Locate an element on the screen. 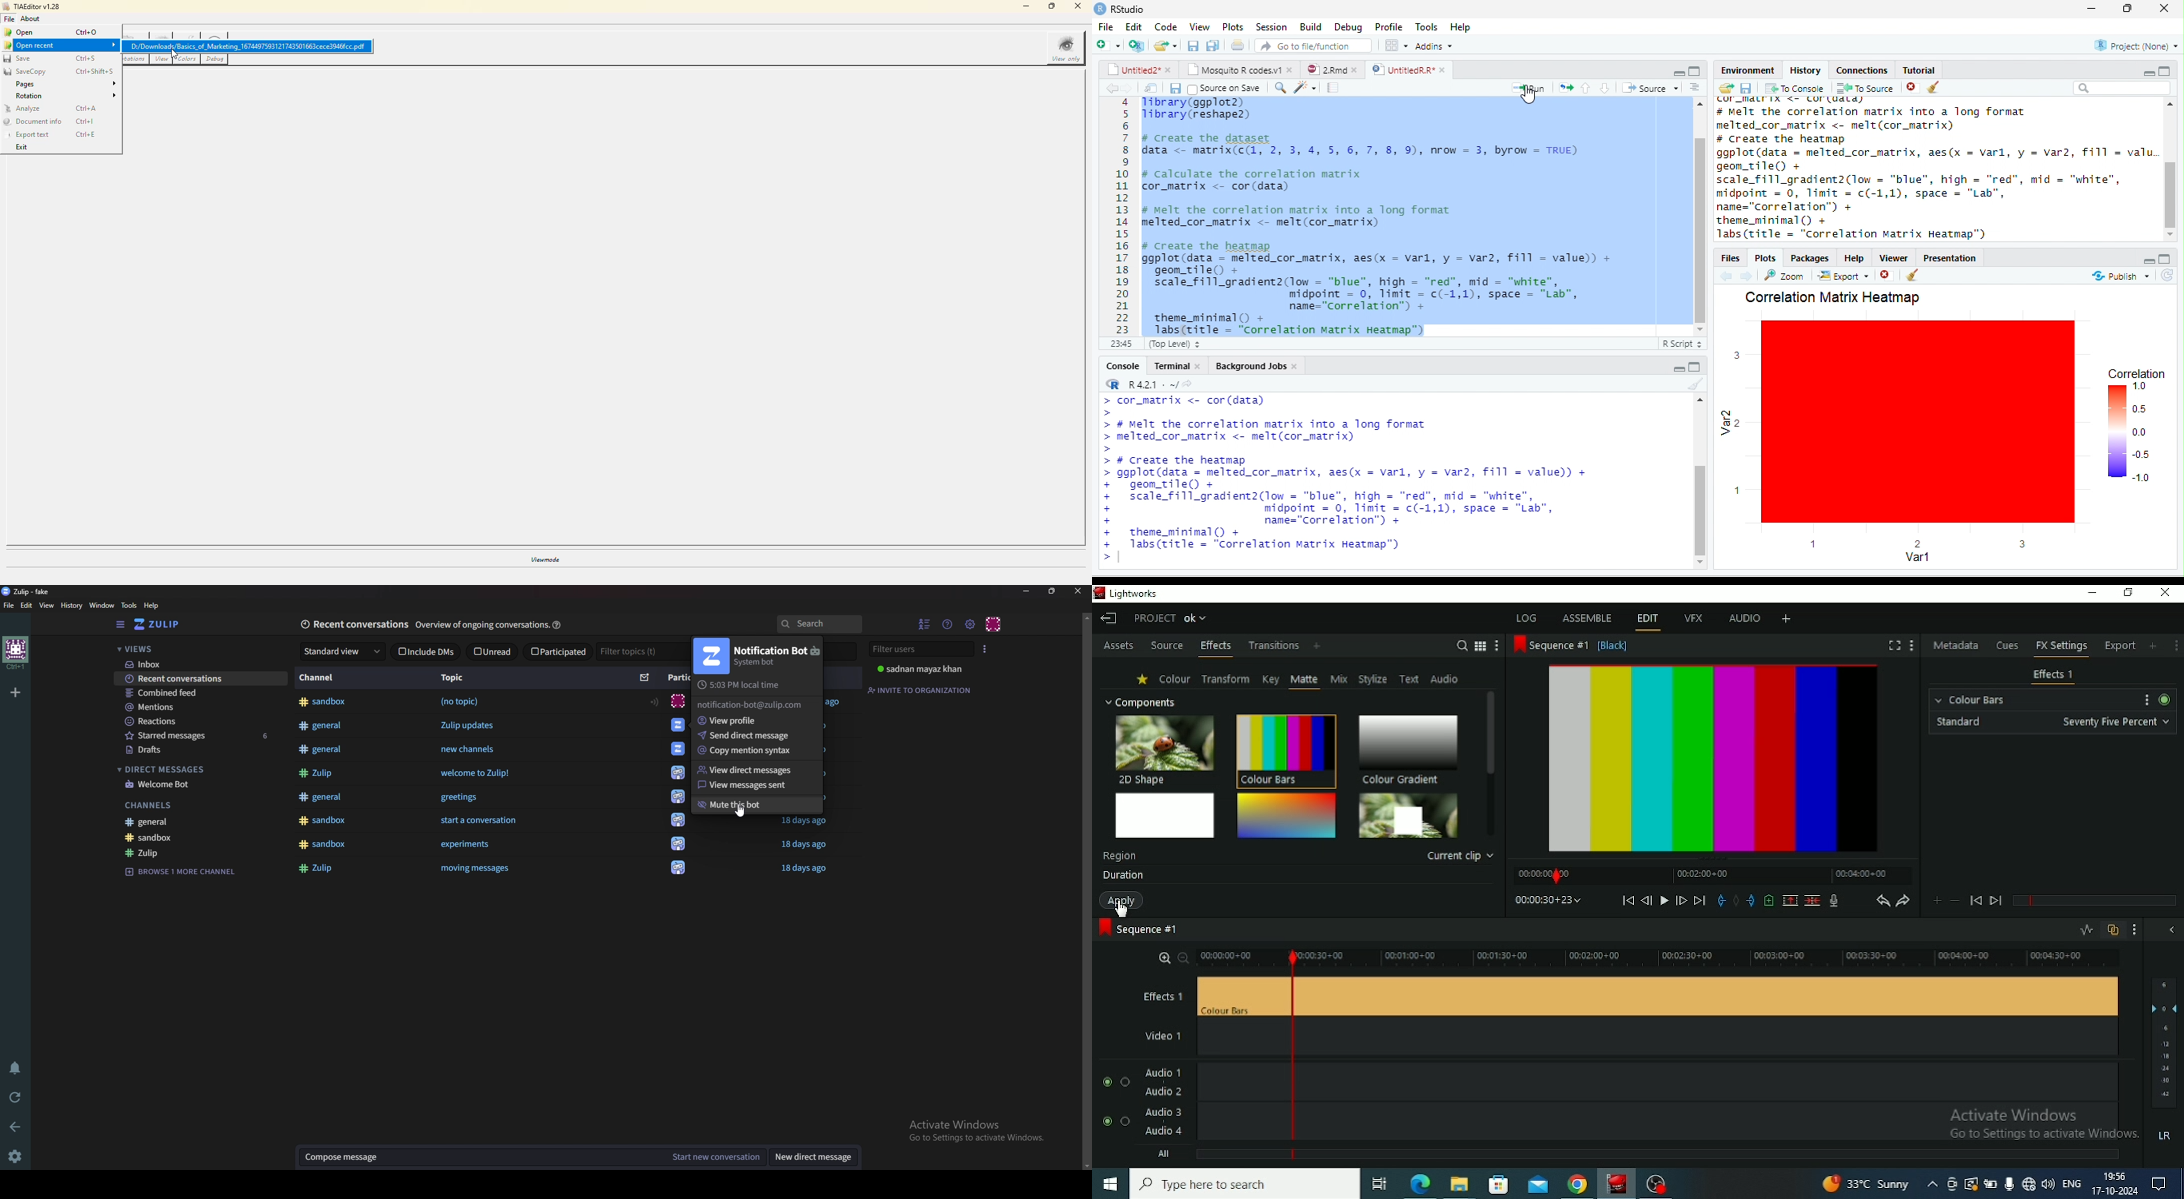 Image resolution: width=2184 pixels, height=1204 pixels. Notification bot is located at coordinates (777, 657).